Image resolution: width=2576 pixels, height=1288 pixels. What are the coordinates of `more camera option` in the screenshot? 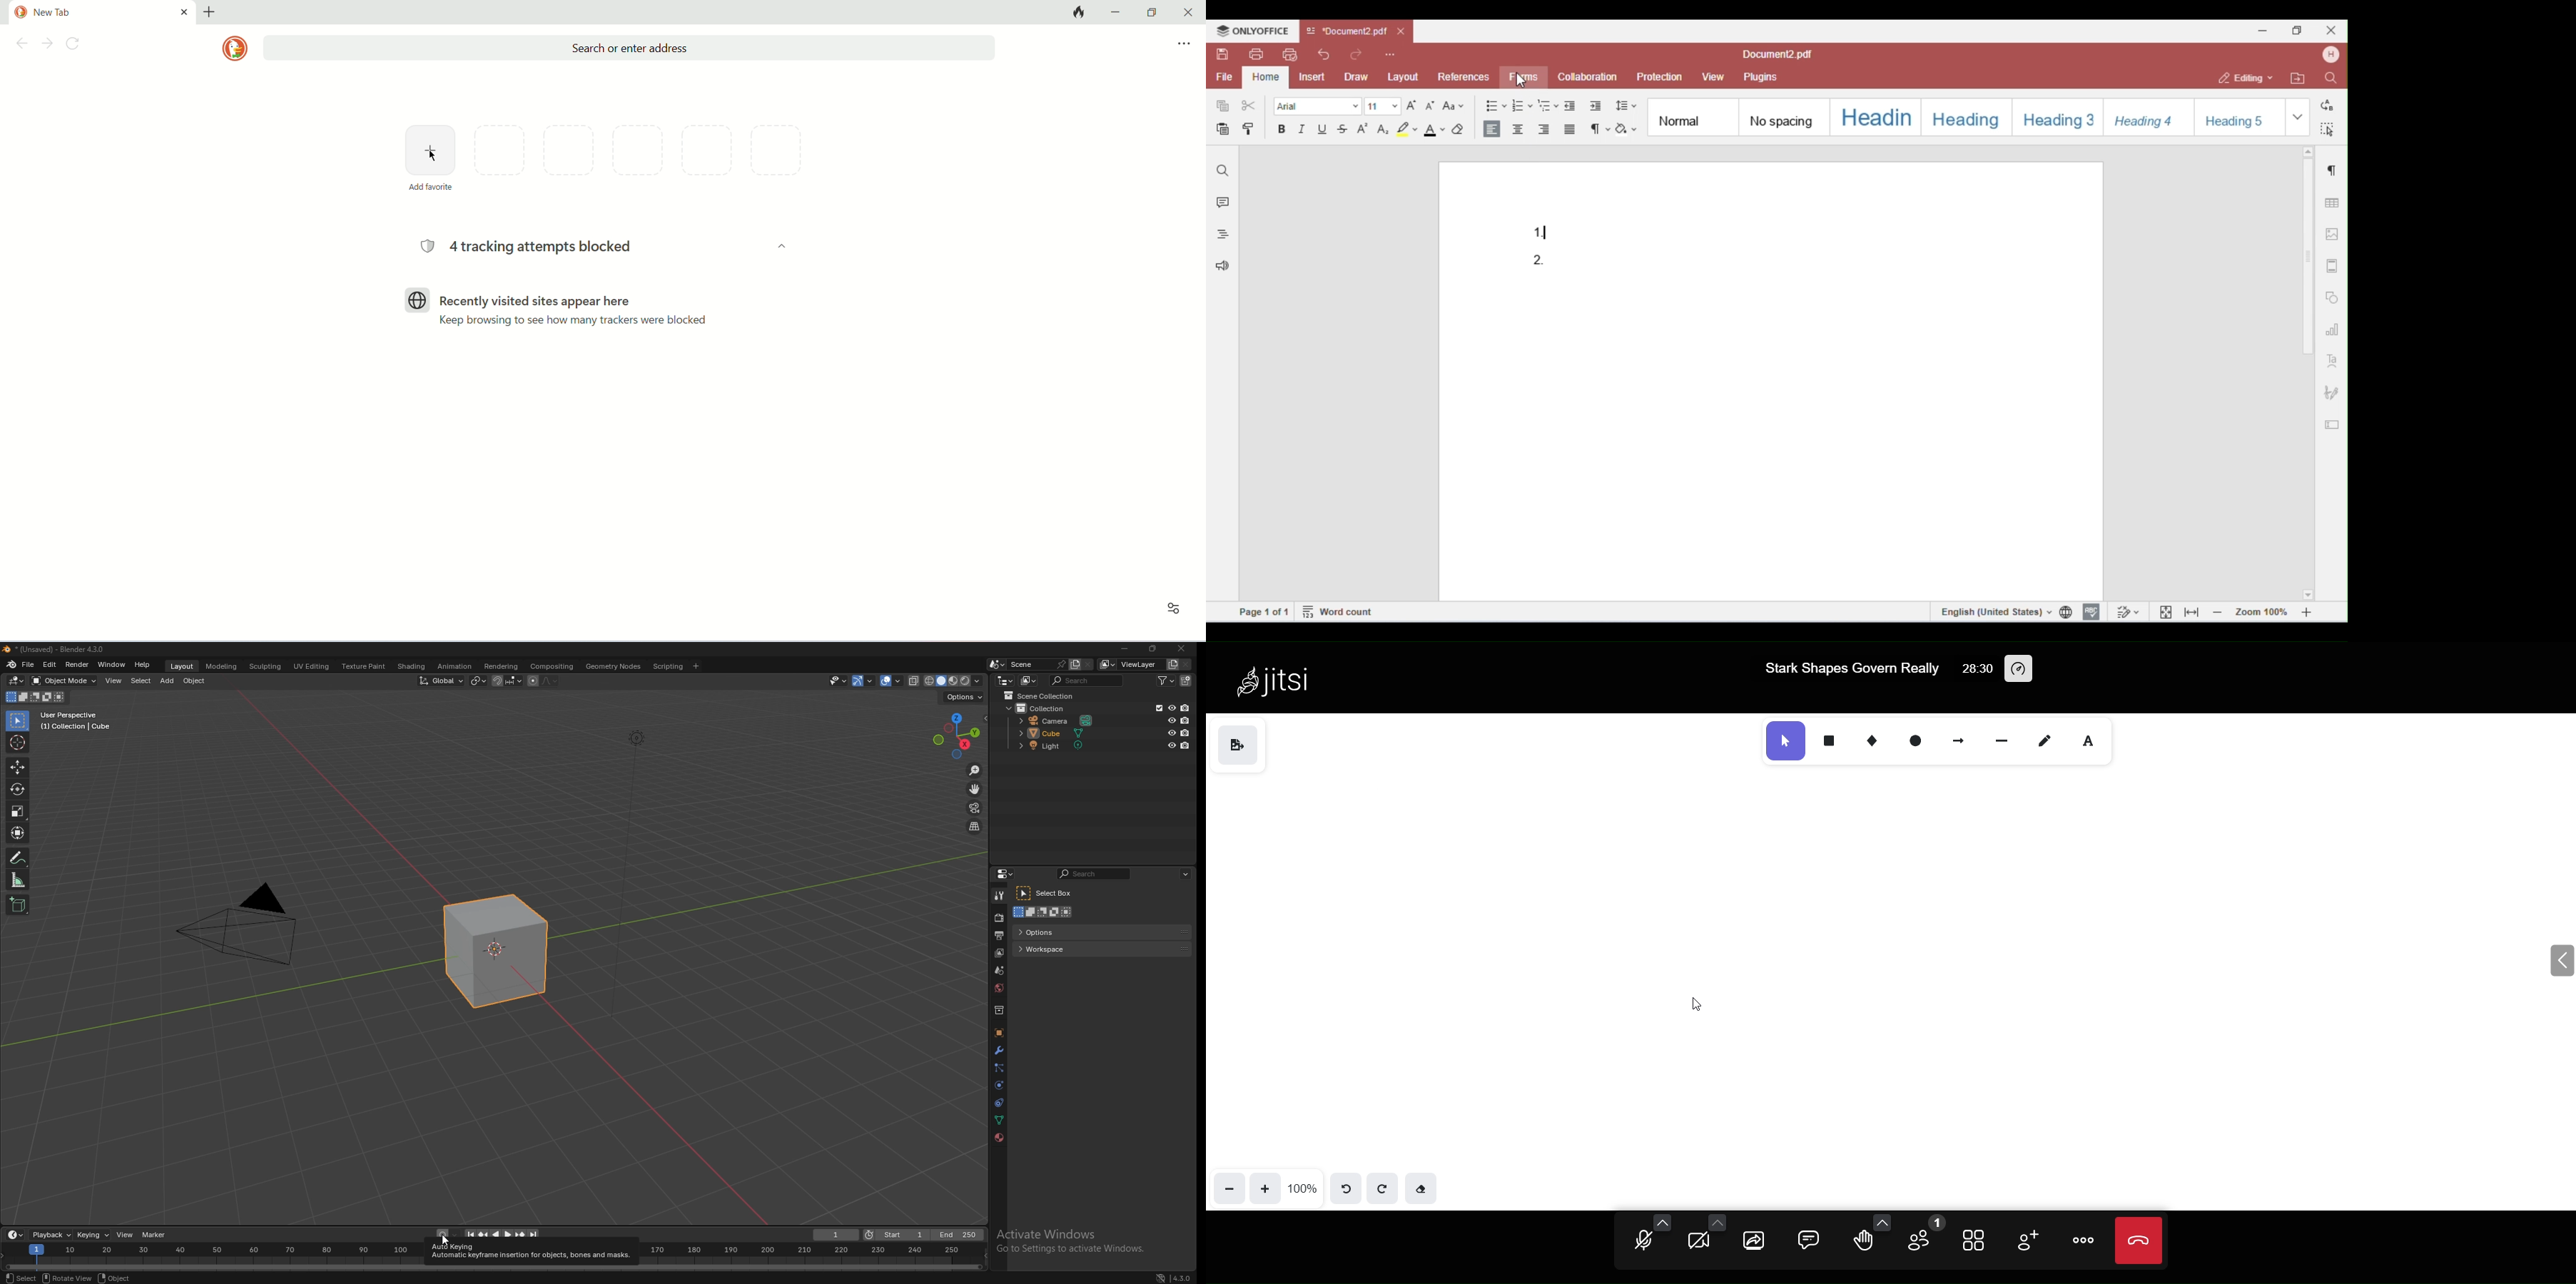 It's located at (1715, 1222).